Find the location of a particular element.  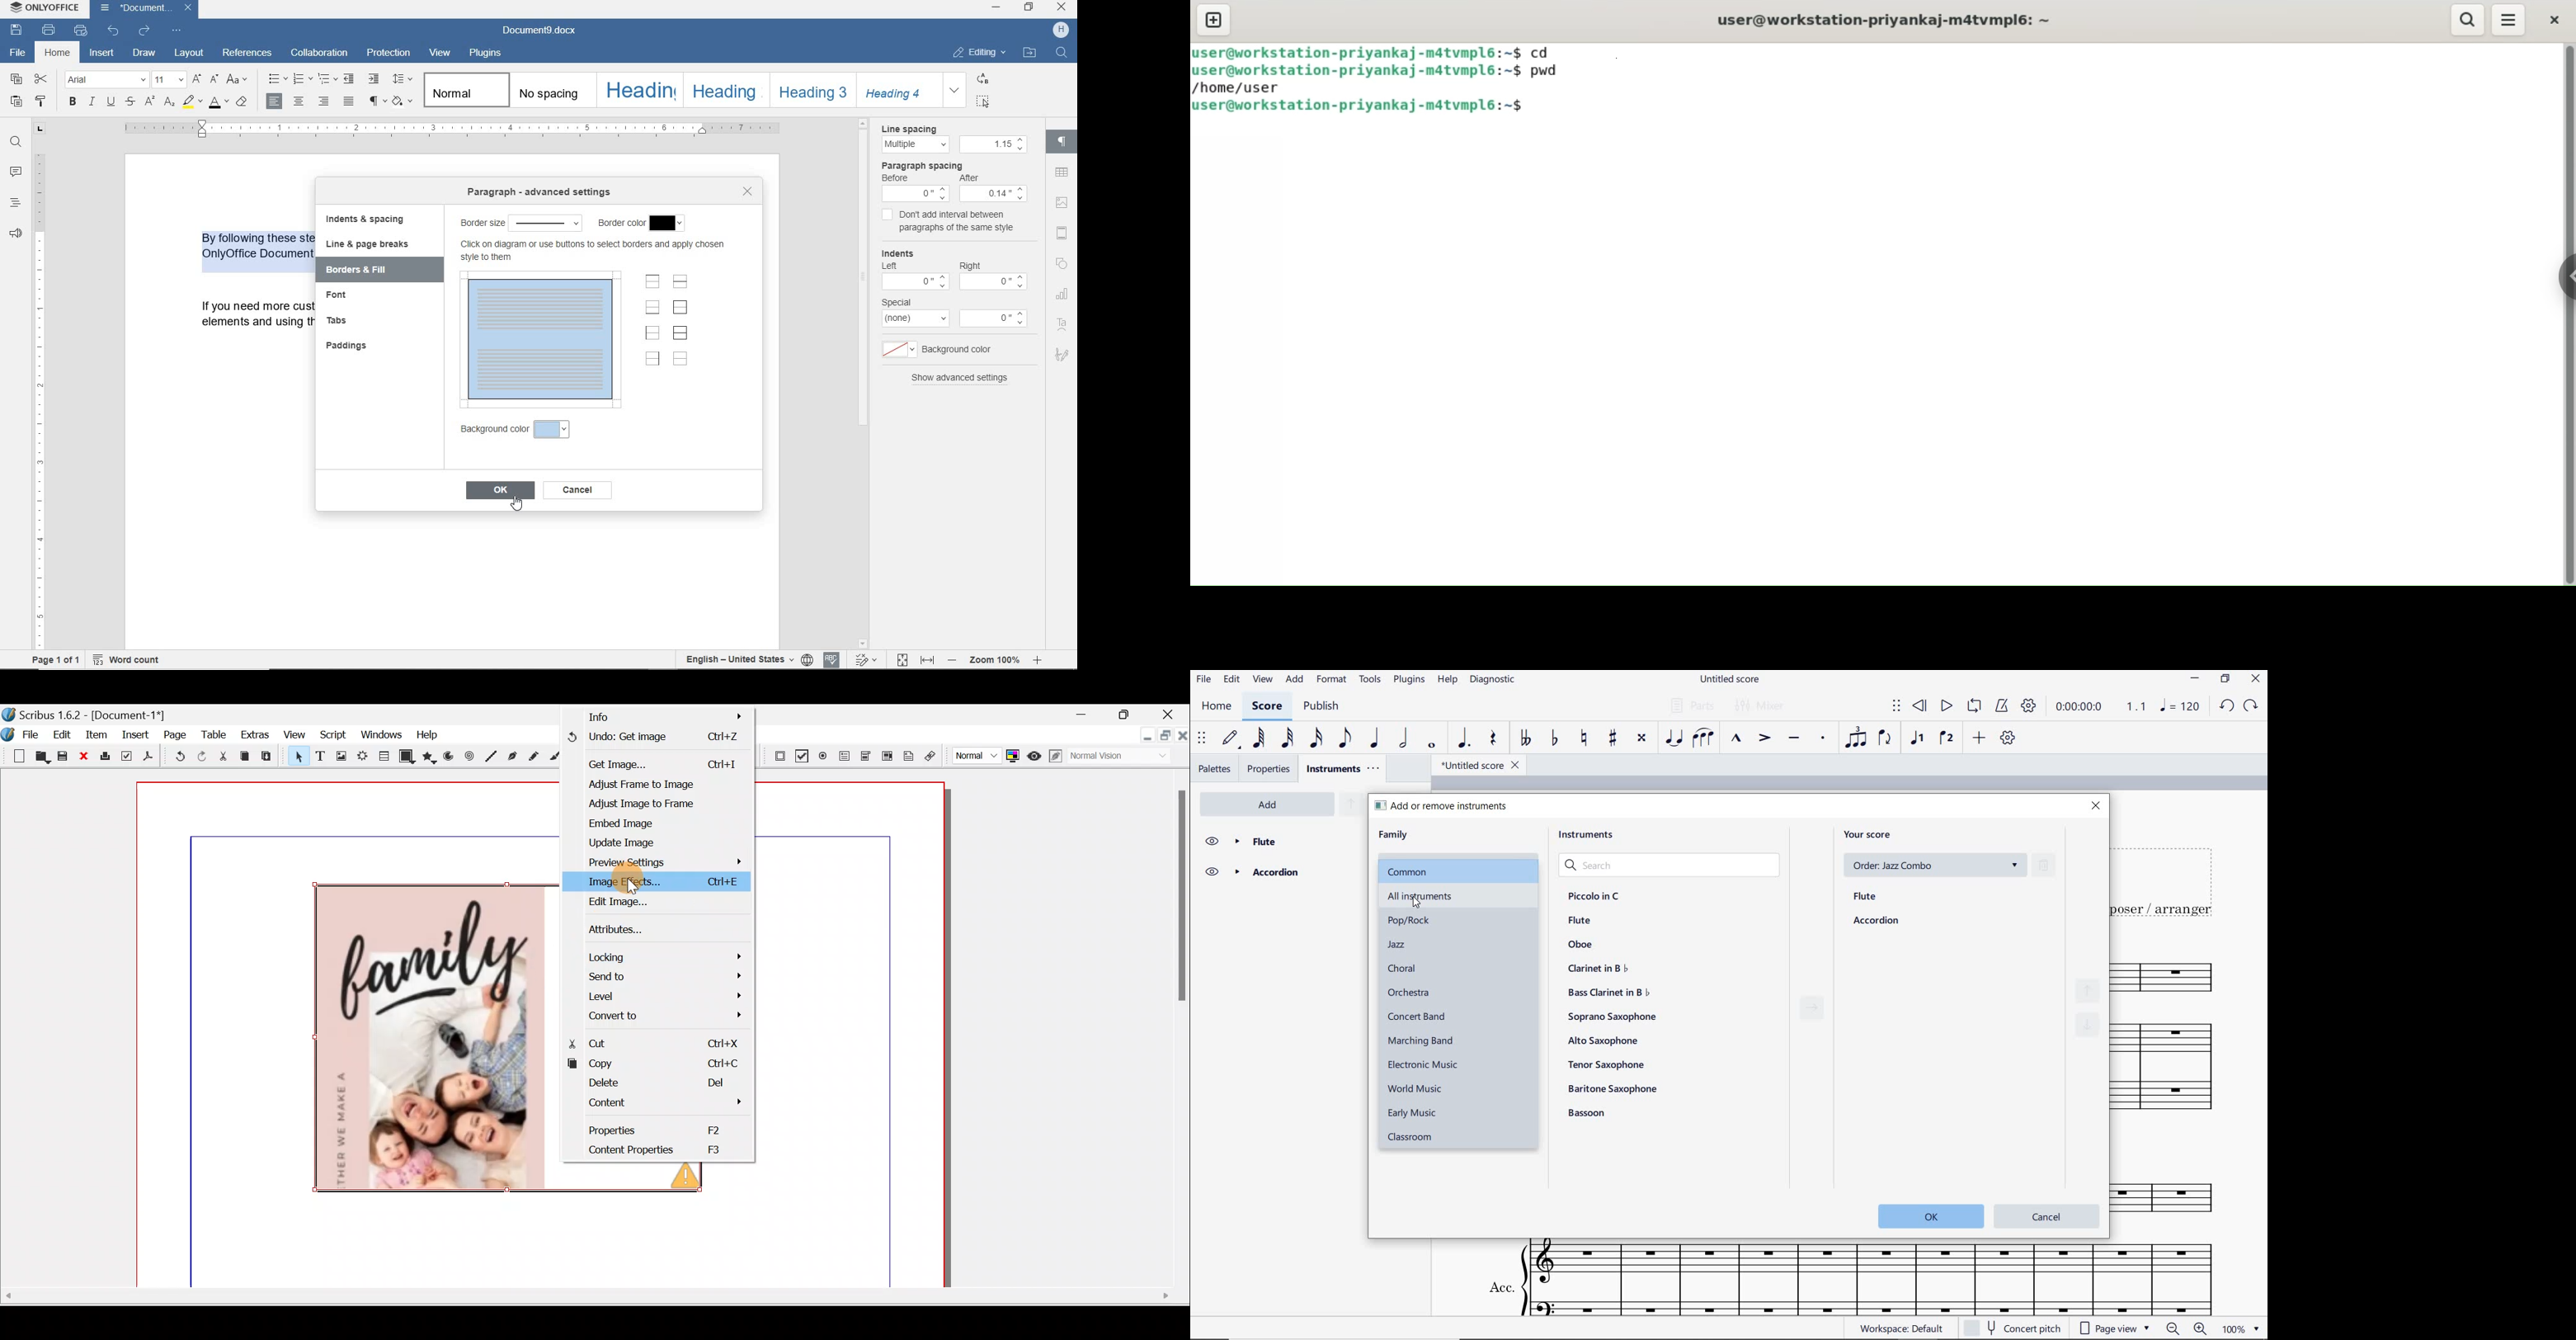

Visual appearance of display is located at coordinates (1125, 757).